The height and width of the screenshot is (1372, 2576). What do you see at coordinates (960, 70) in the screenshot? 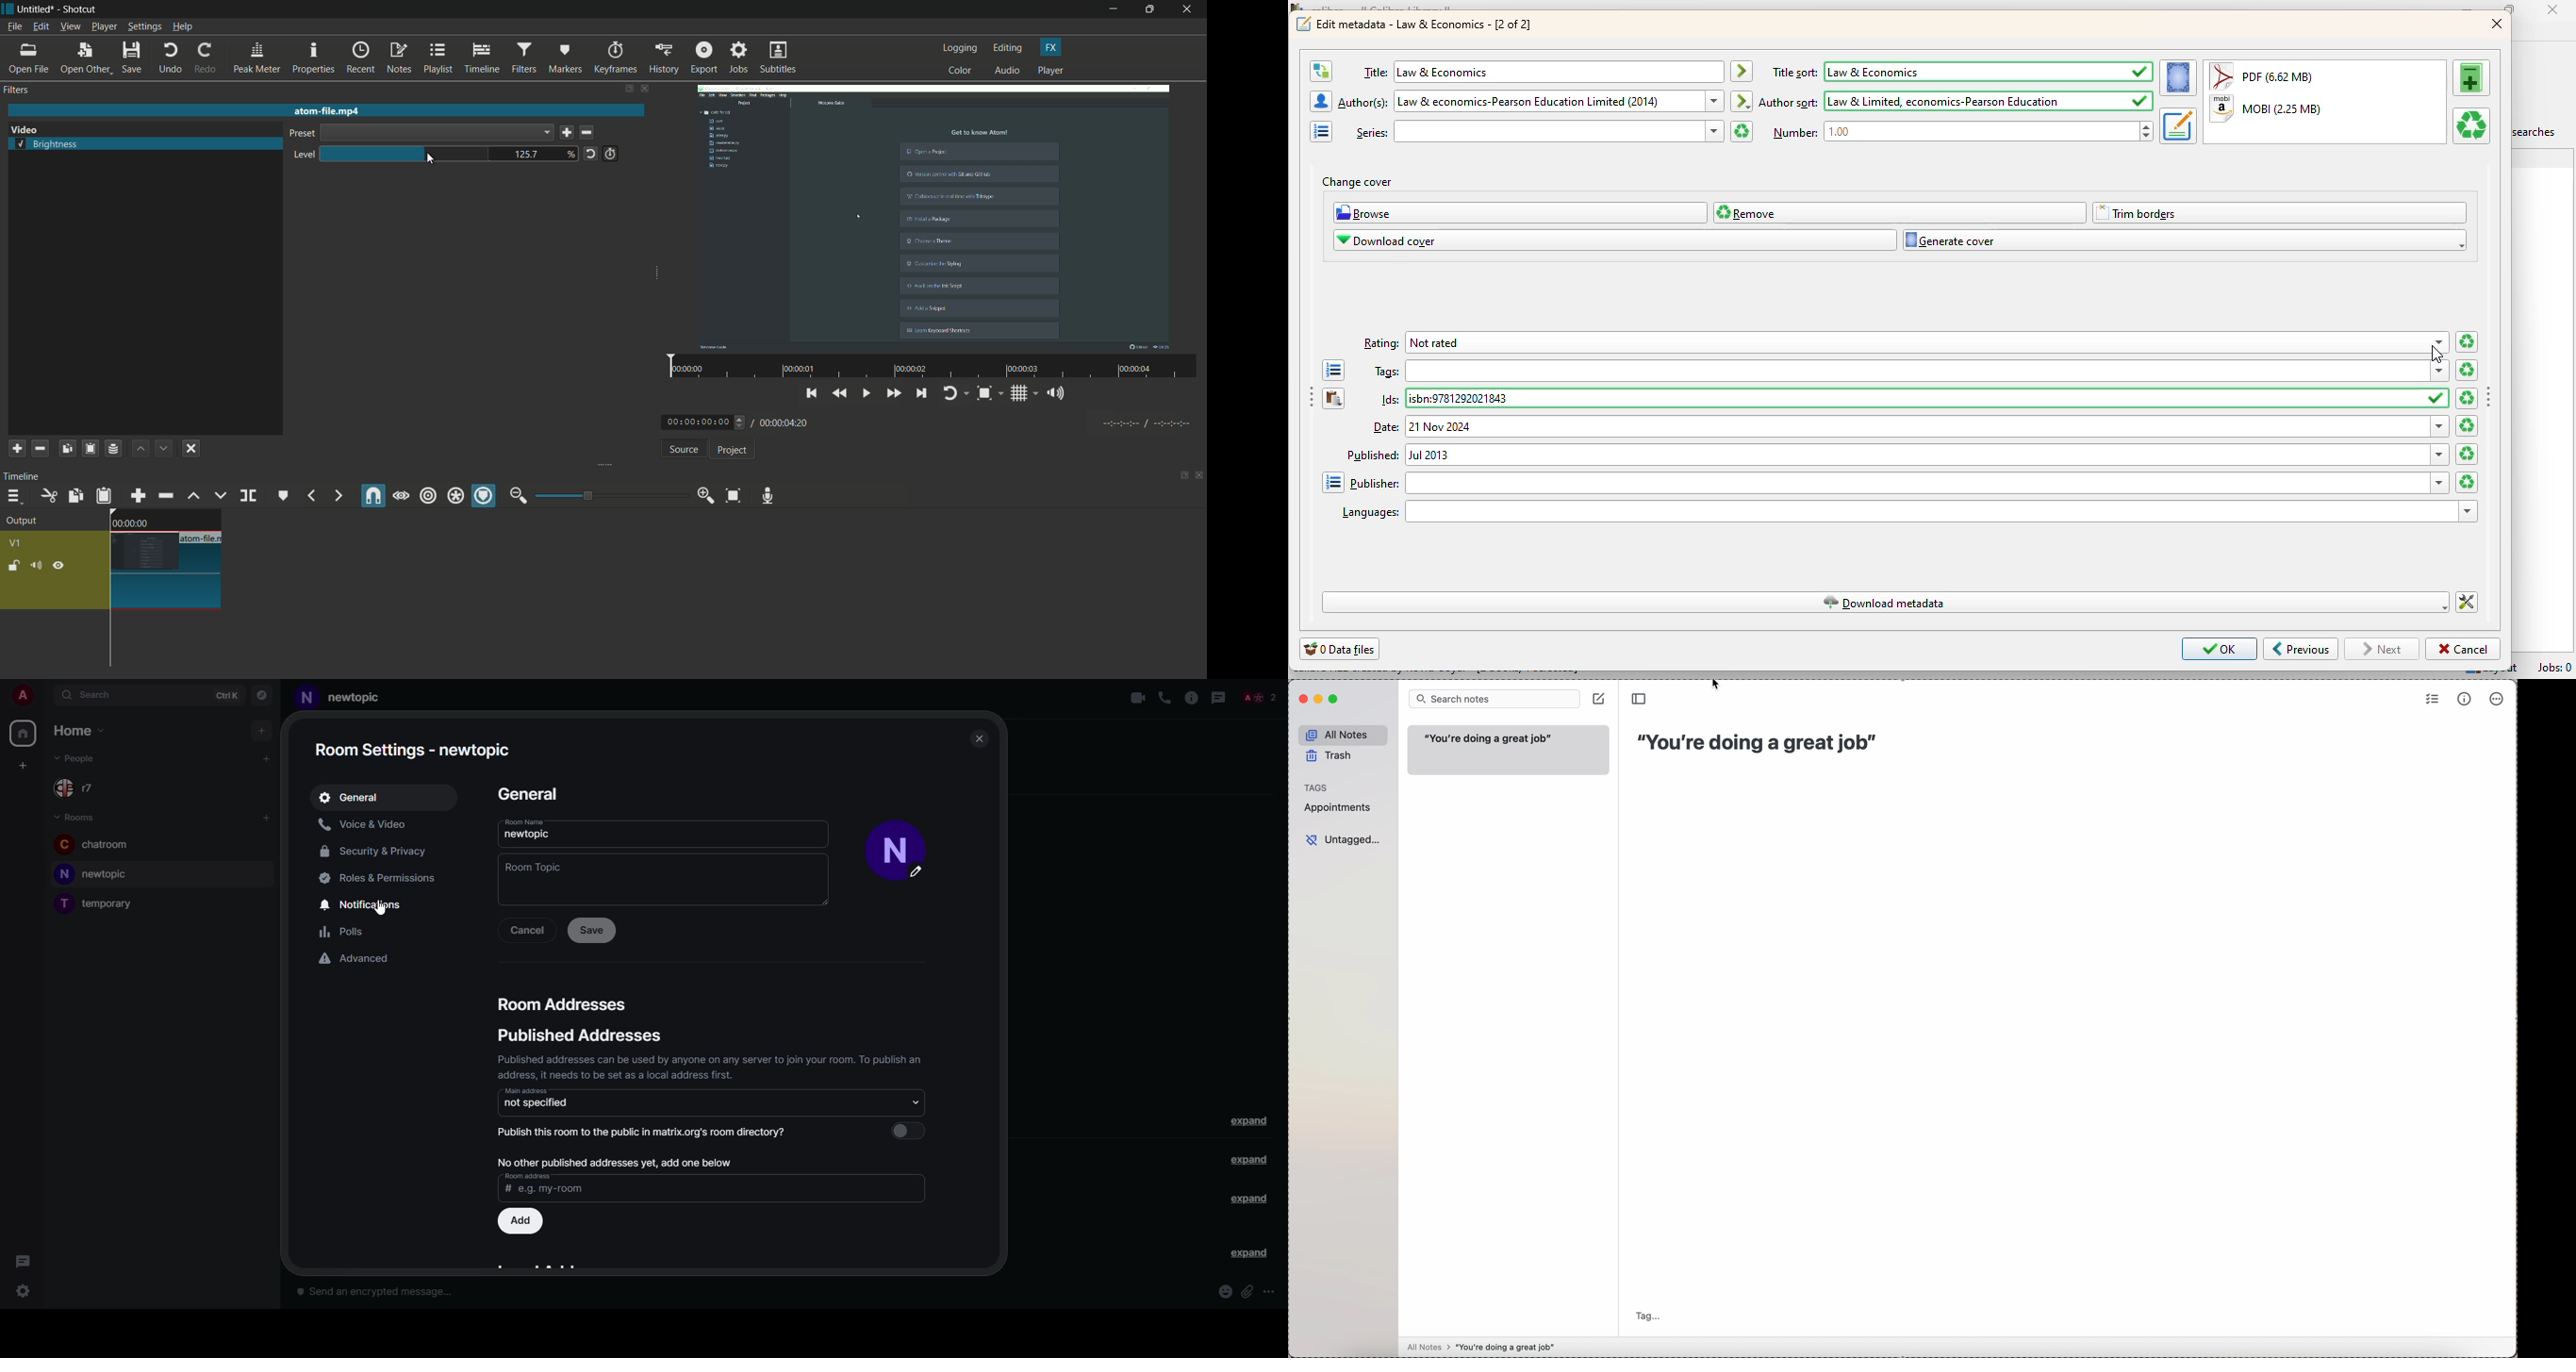
I see `color` at bounding box center [960, 70].